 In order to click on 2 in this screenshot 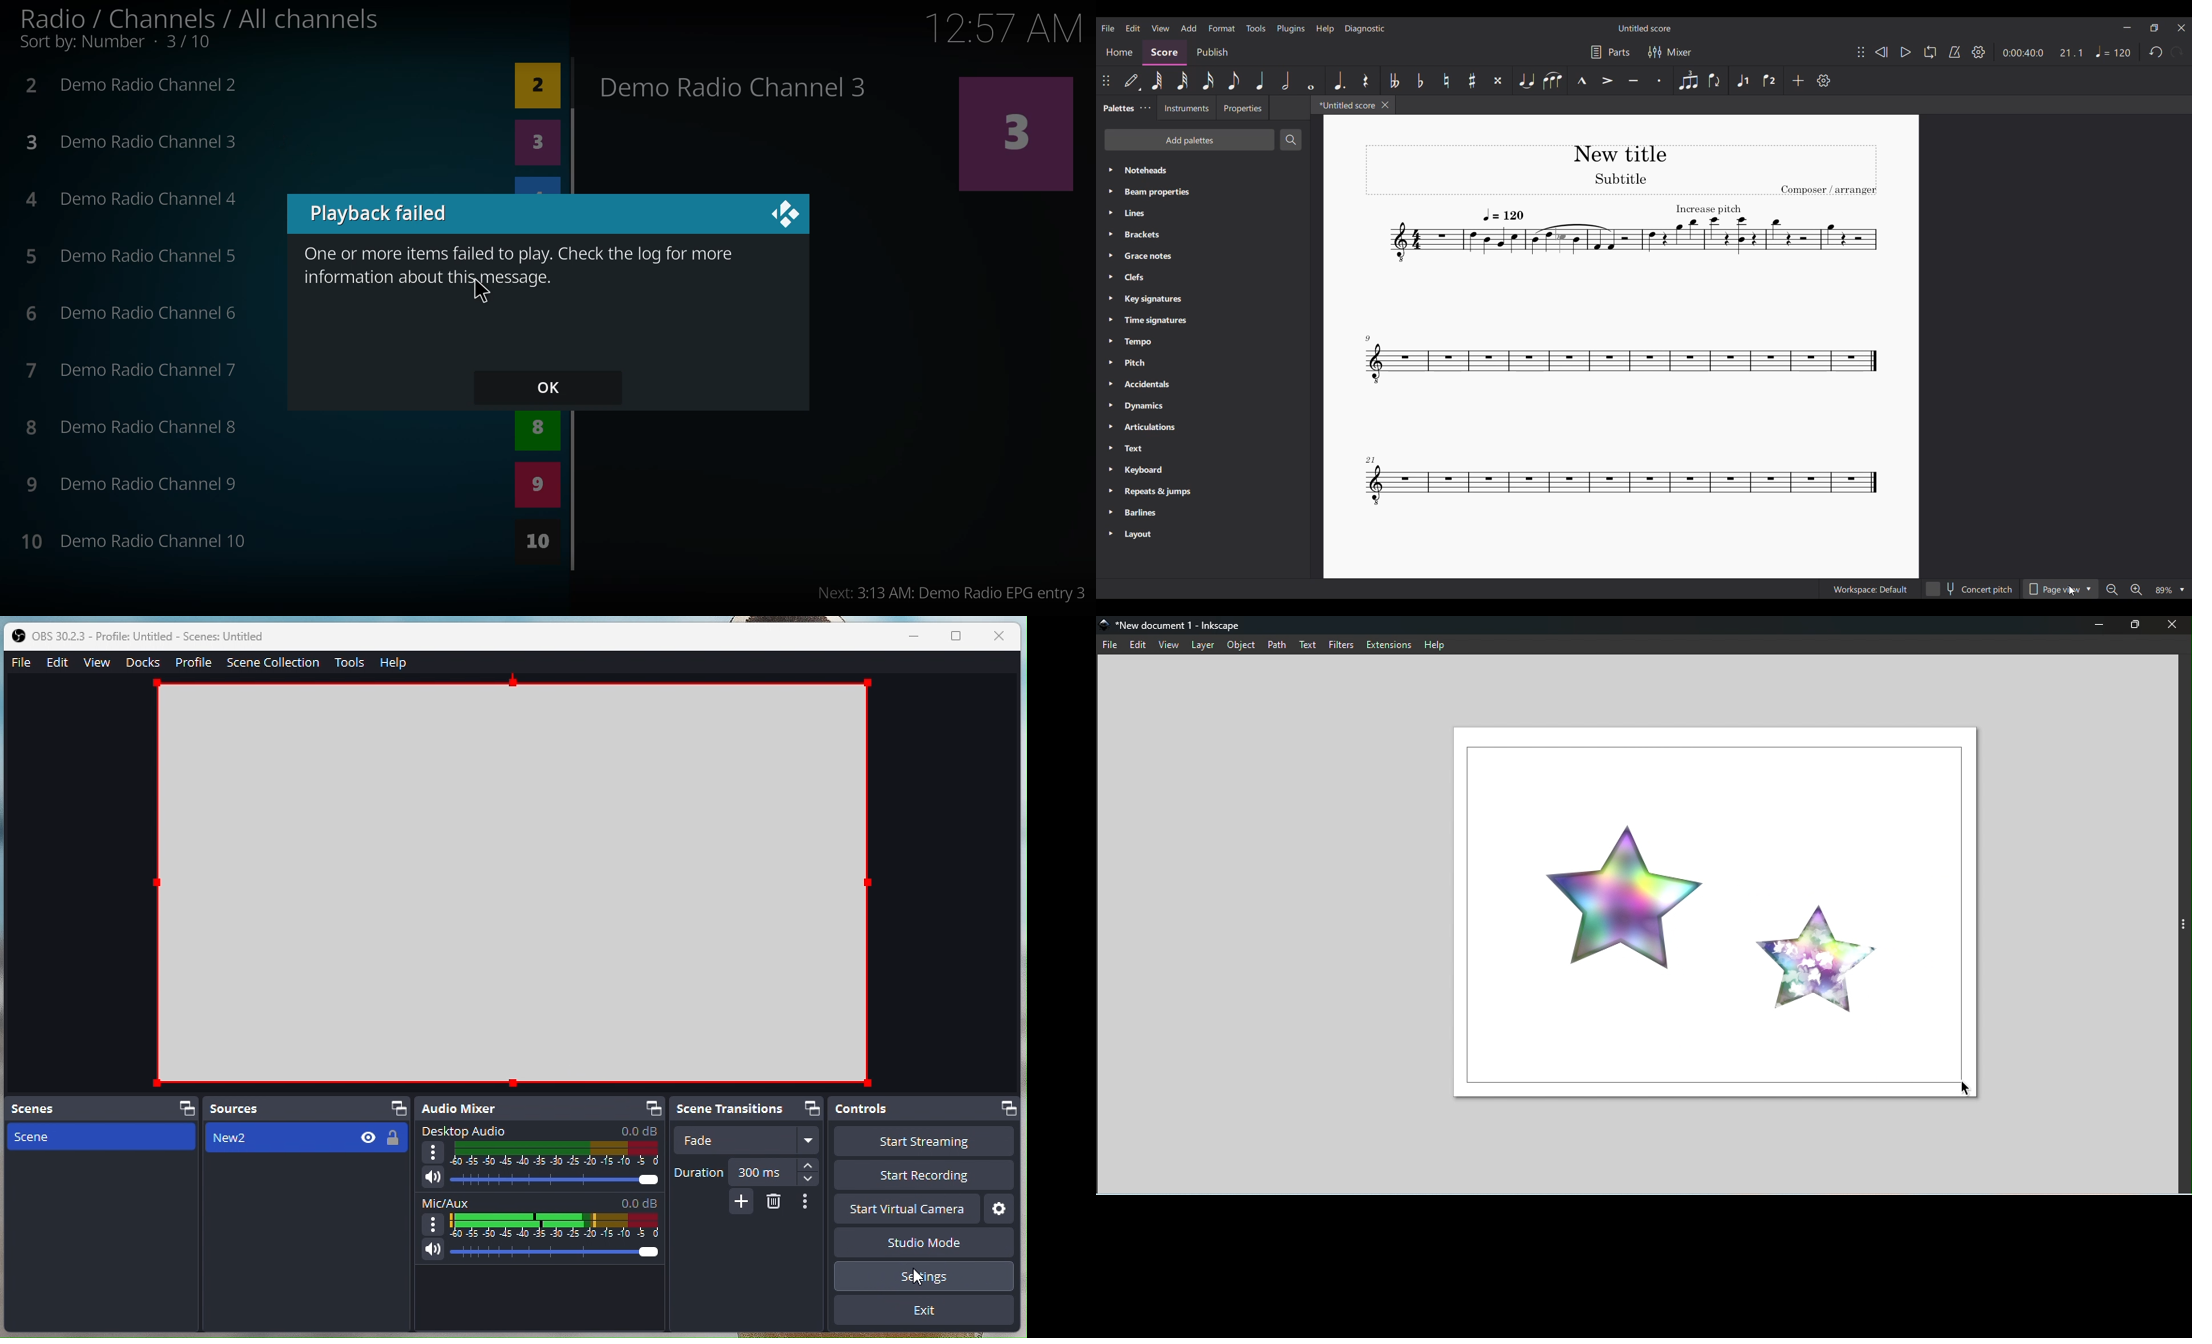, I will do `click(536, 84)`.